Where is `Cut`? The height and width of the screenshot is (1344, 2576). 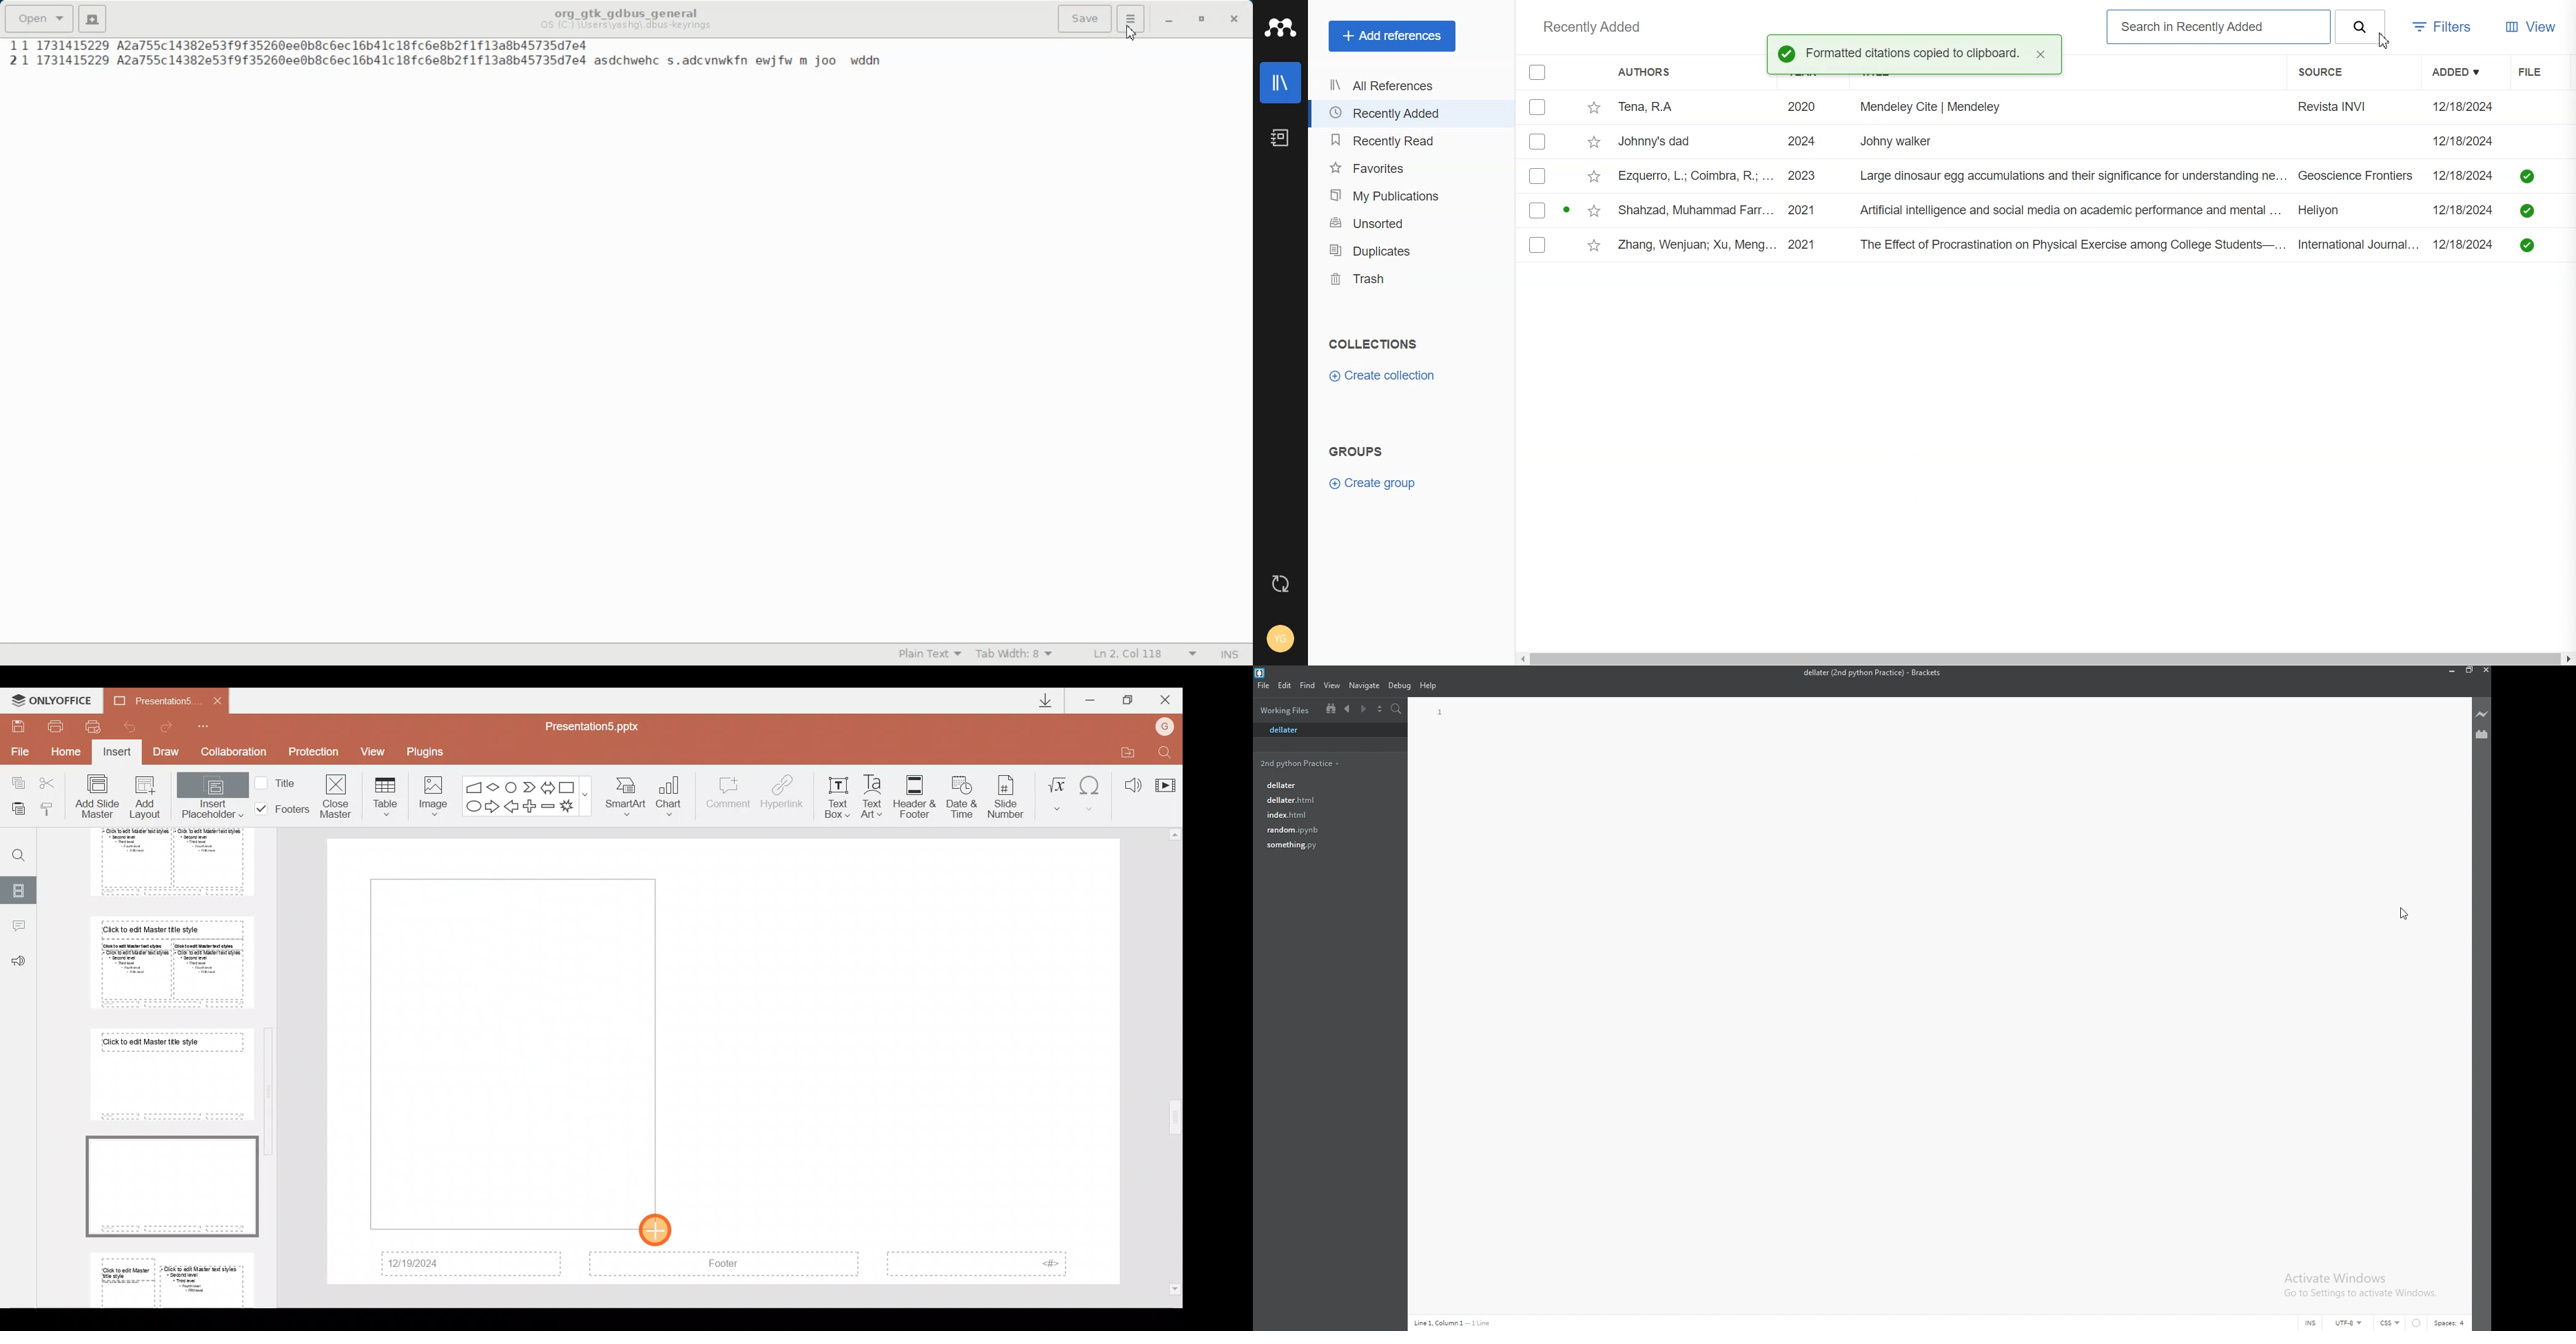 Cut is located at coordinates (51, 783).